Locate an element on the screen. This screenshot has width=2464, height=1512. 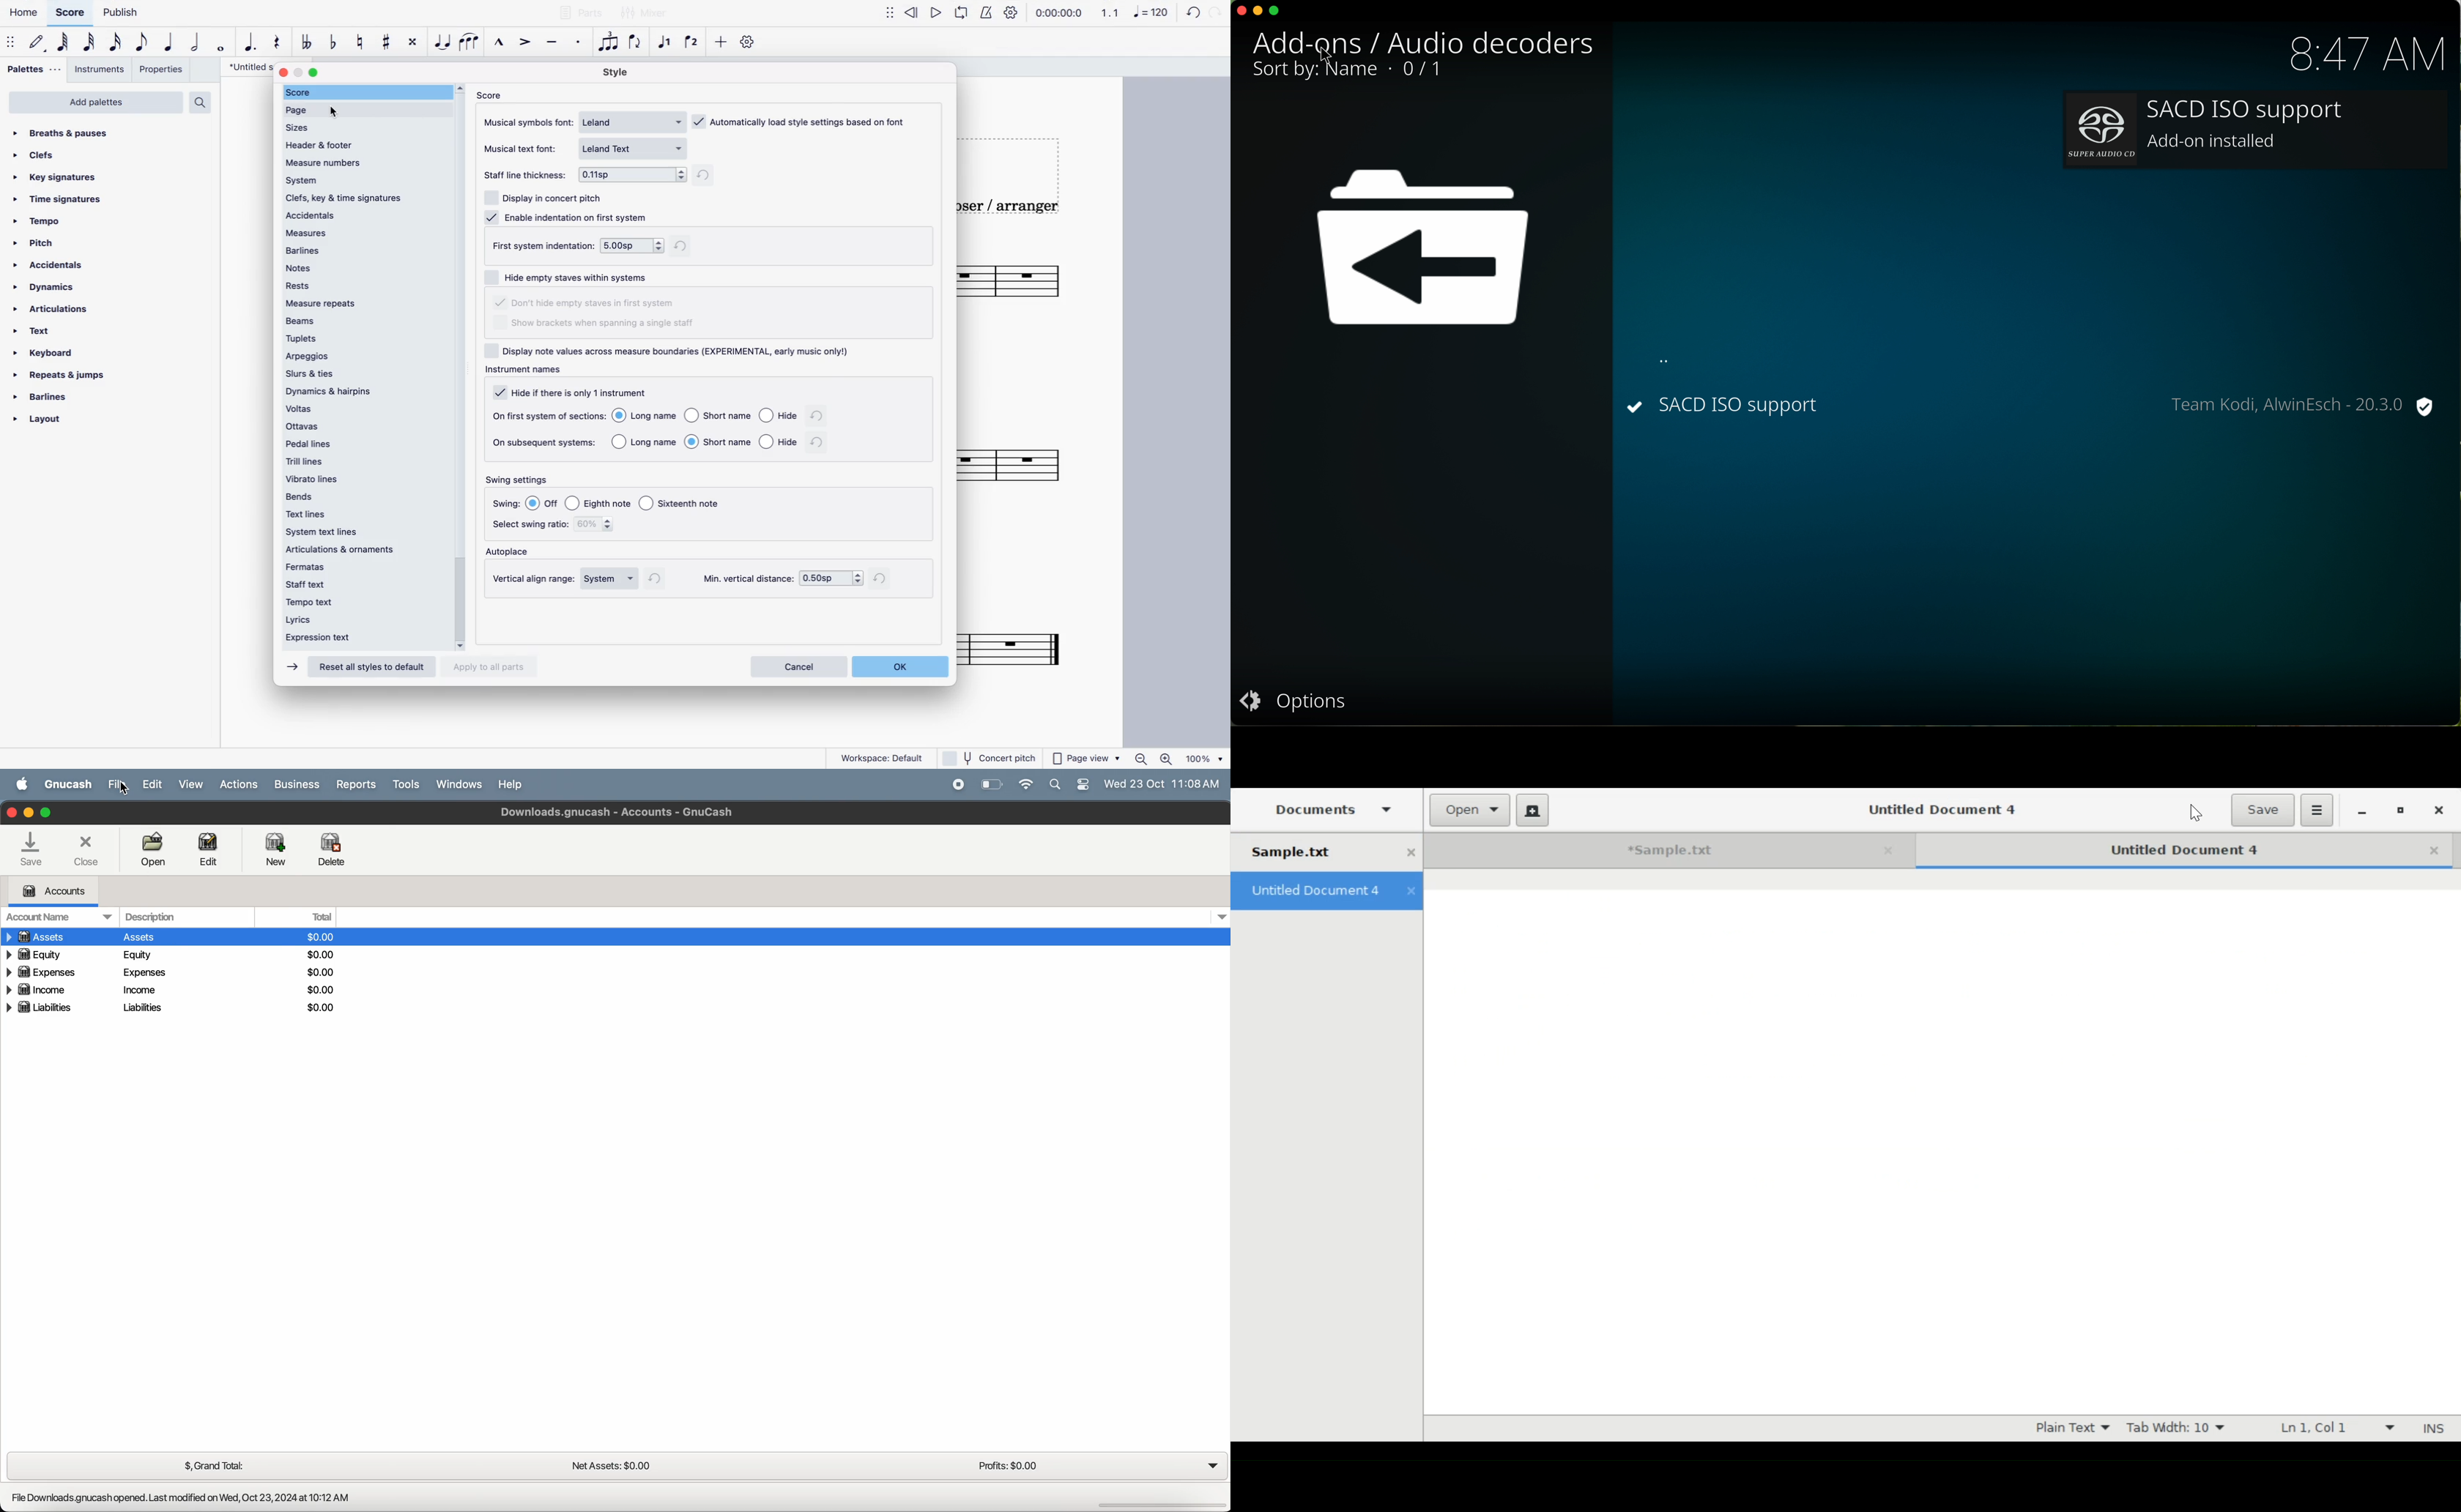
augmentation dot is located at coordinates (250, 44).